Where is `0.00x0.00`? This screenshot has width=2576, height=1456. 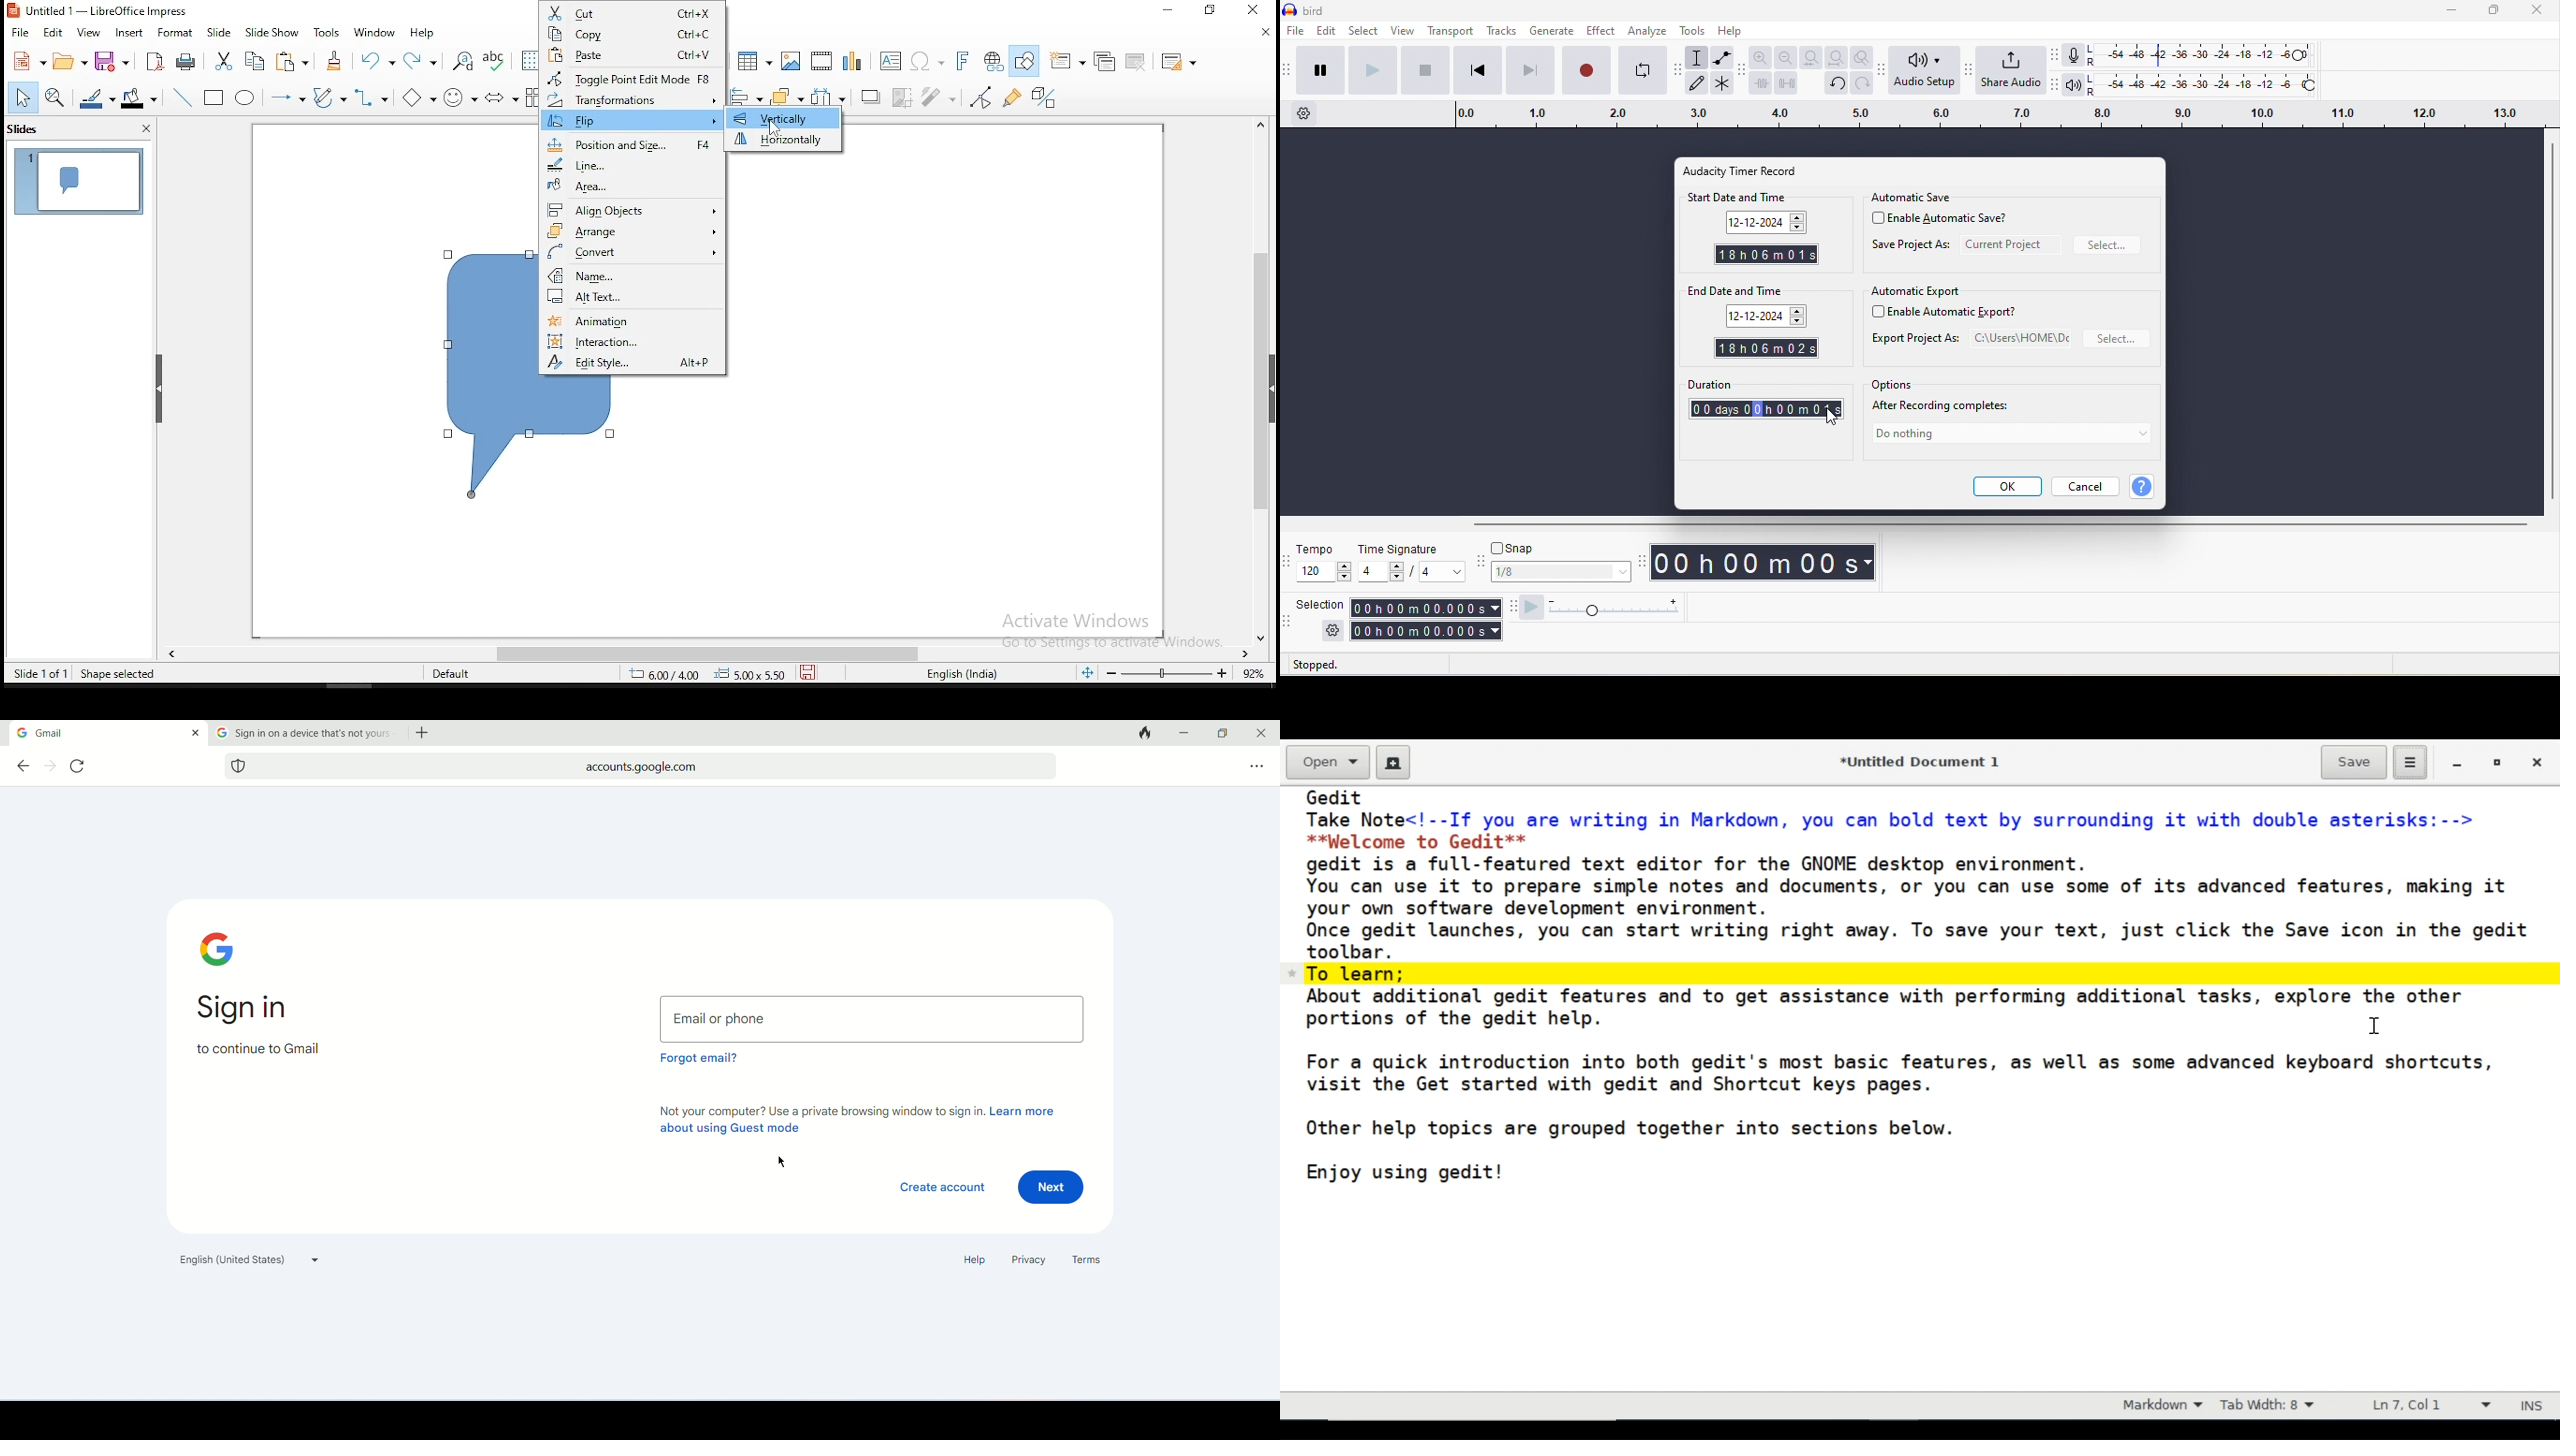
0.00x0.00 is located at coordinates (752, 675).